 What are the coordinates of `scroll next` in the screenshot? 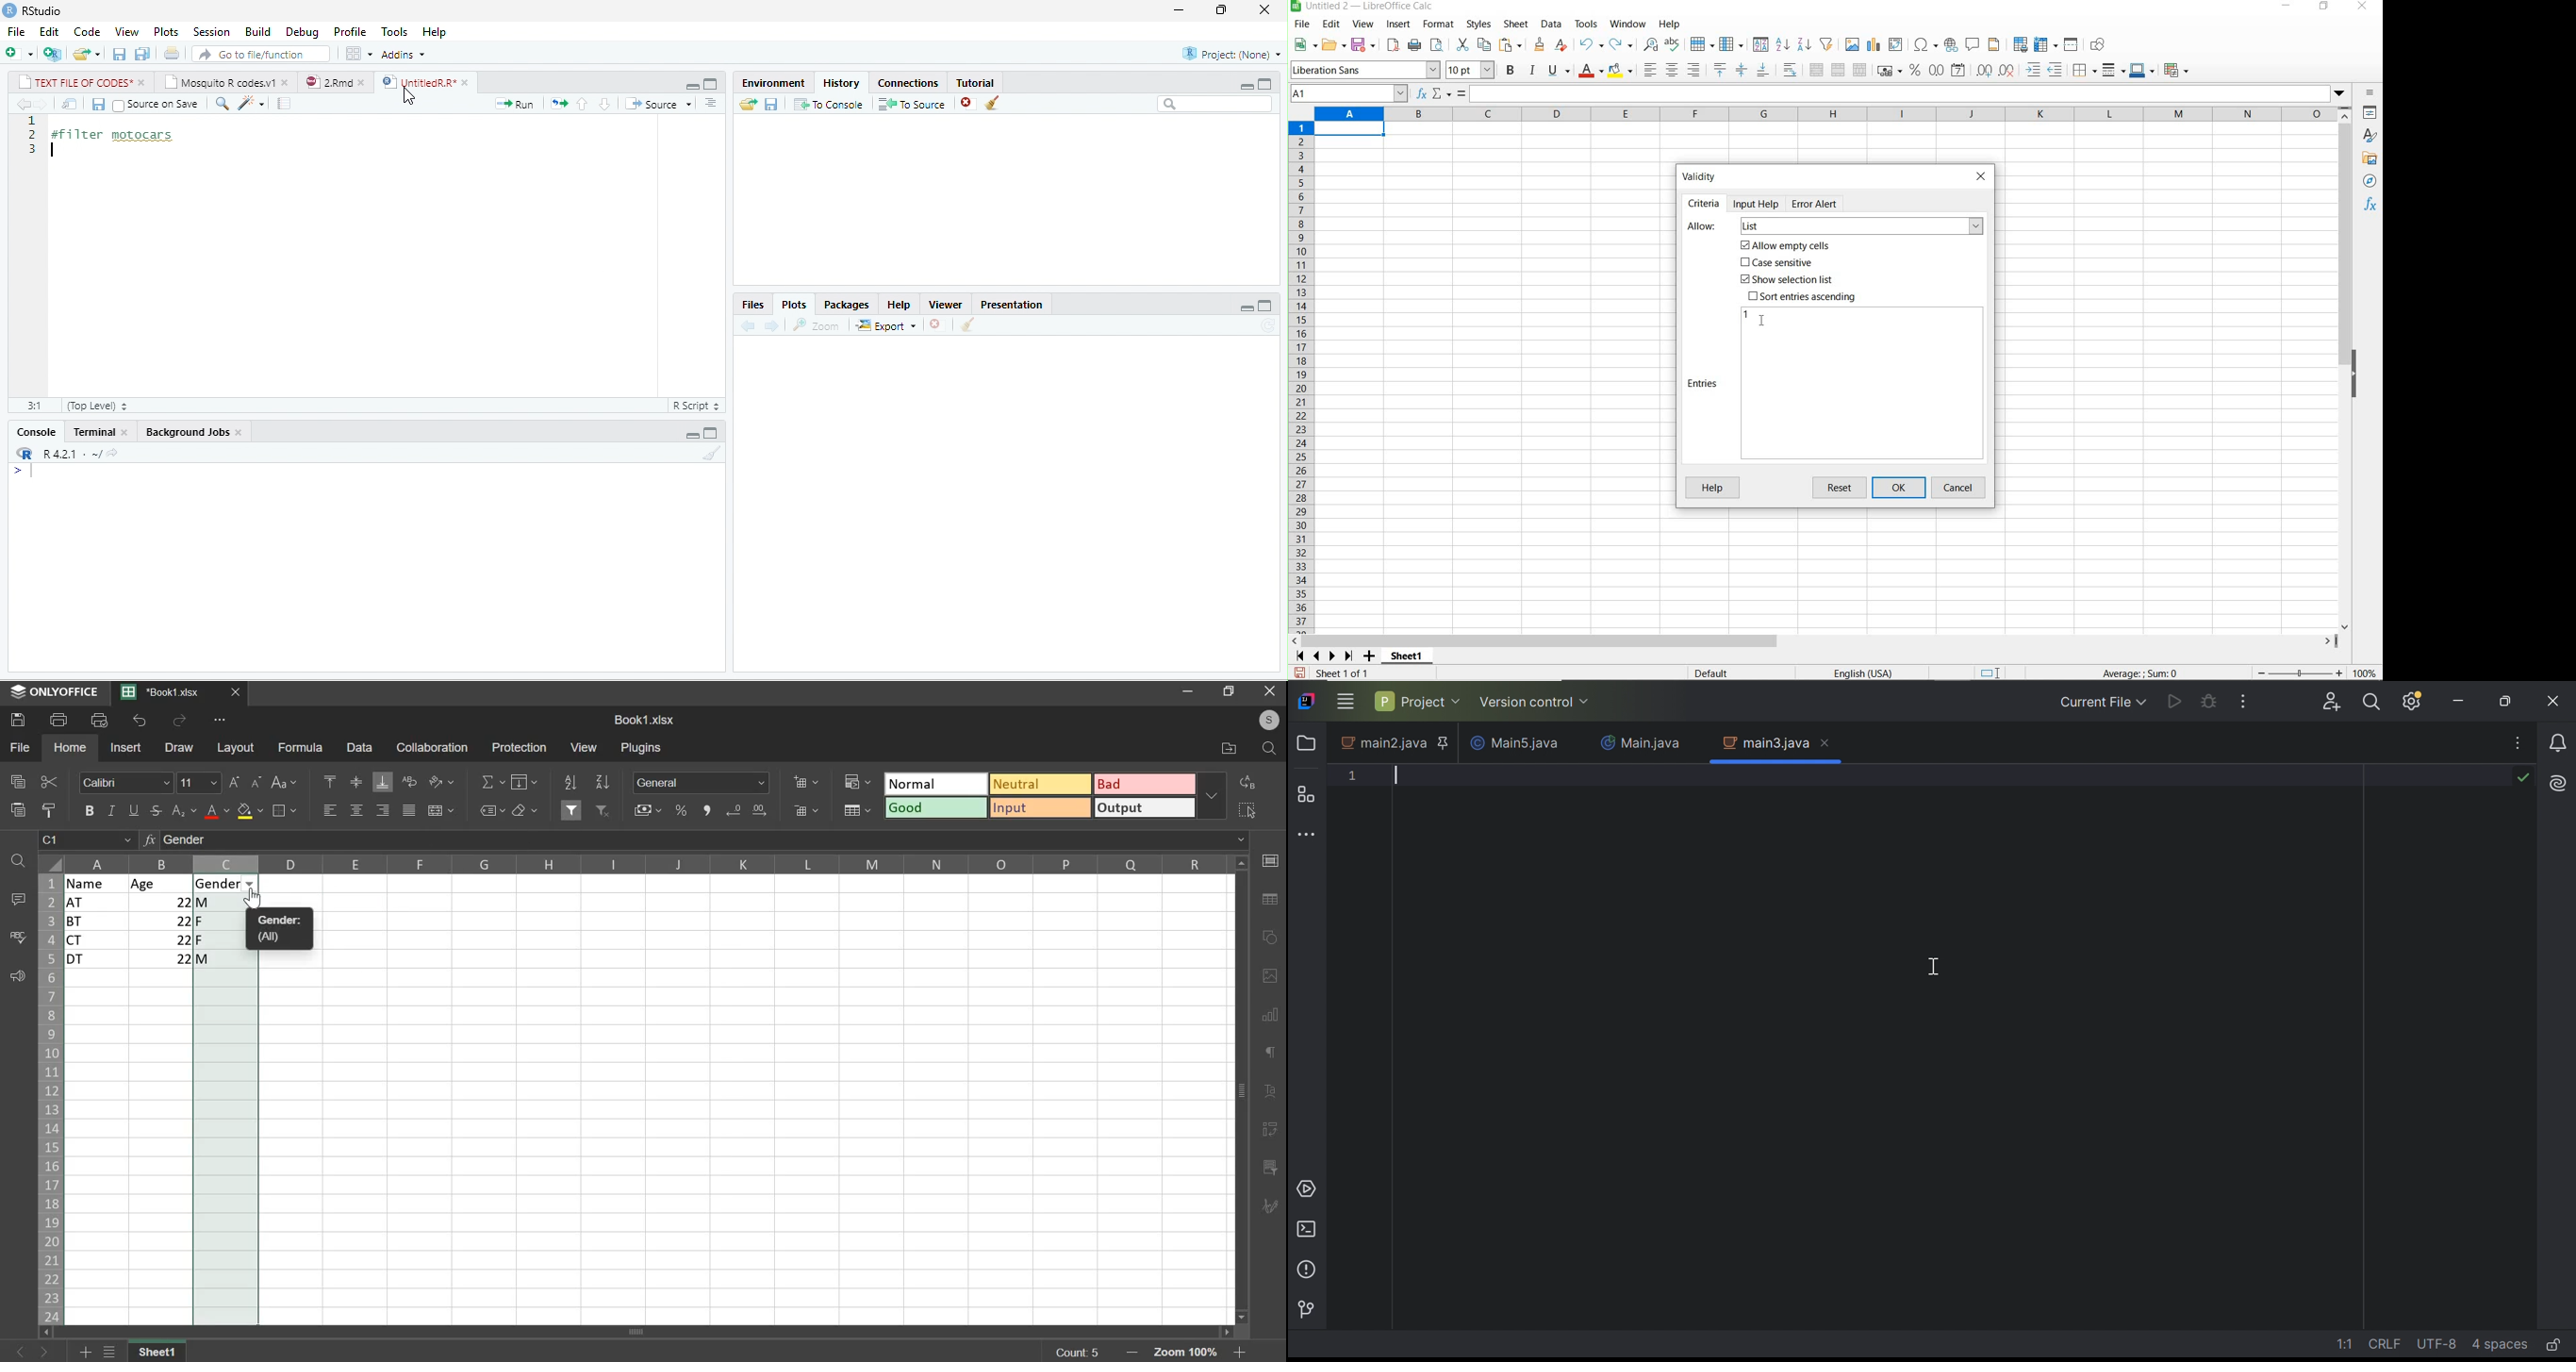 It's located at (1321, 656).